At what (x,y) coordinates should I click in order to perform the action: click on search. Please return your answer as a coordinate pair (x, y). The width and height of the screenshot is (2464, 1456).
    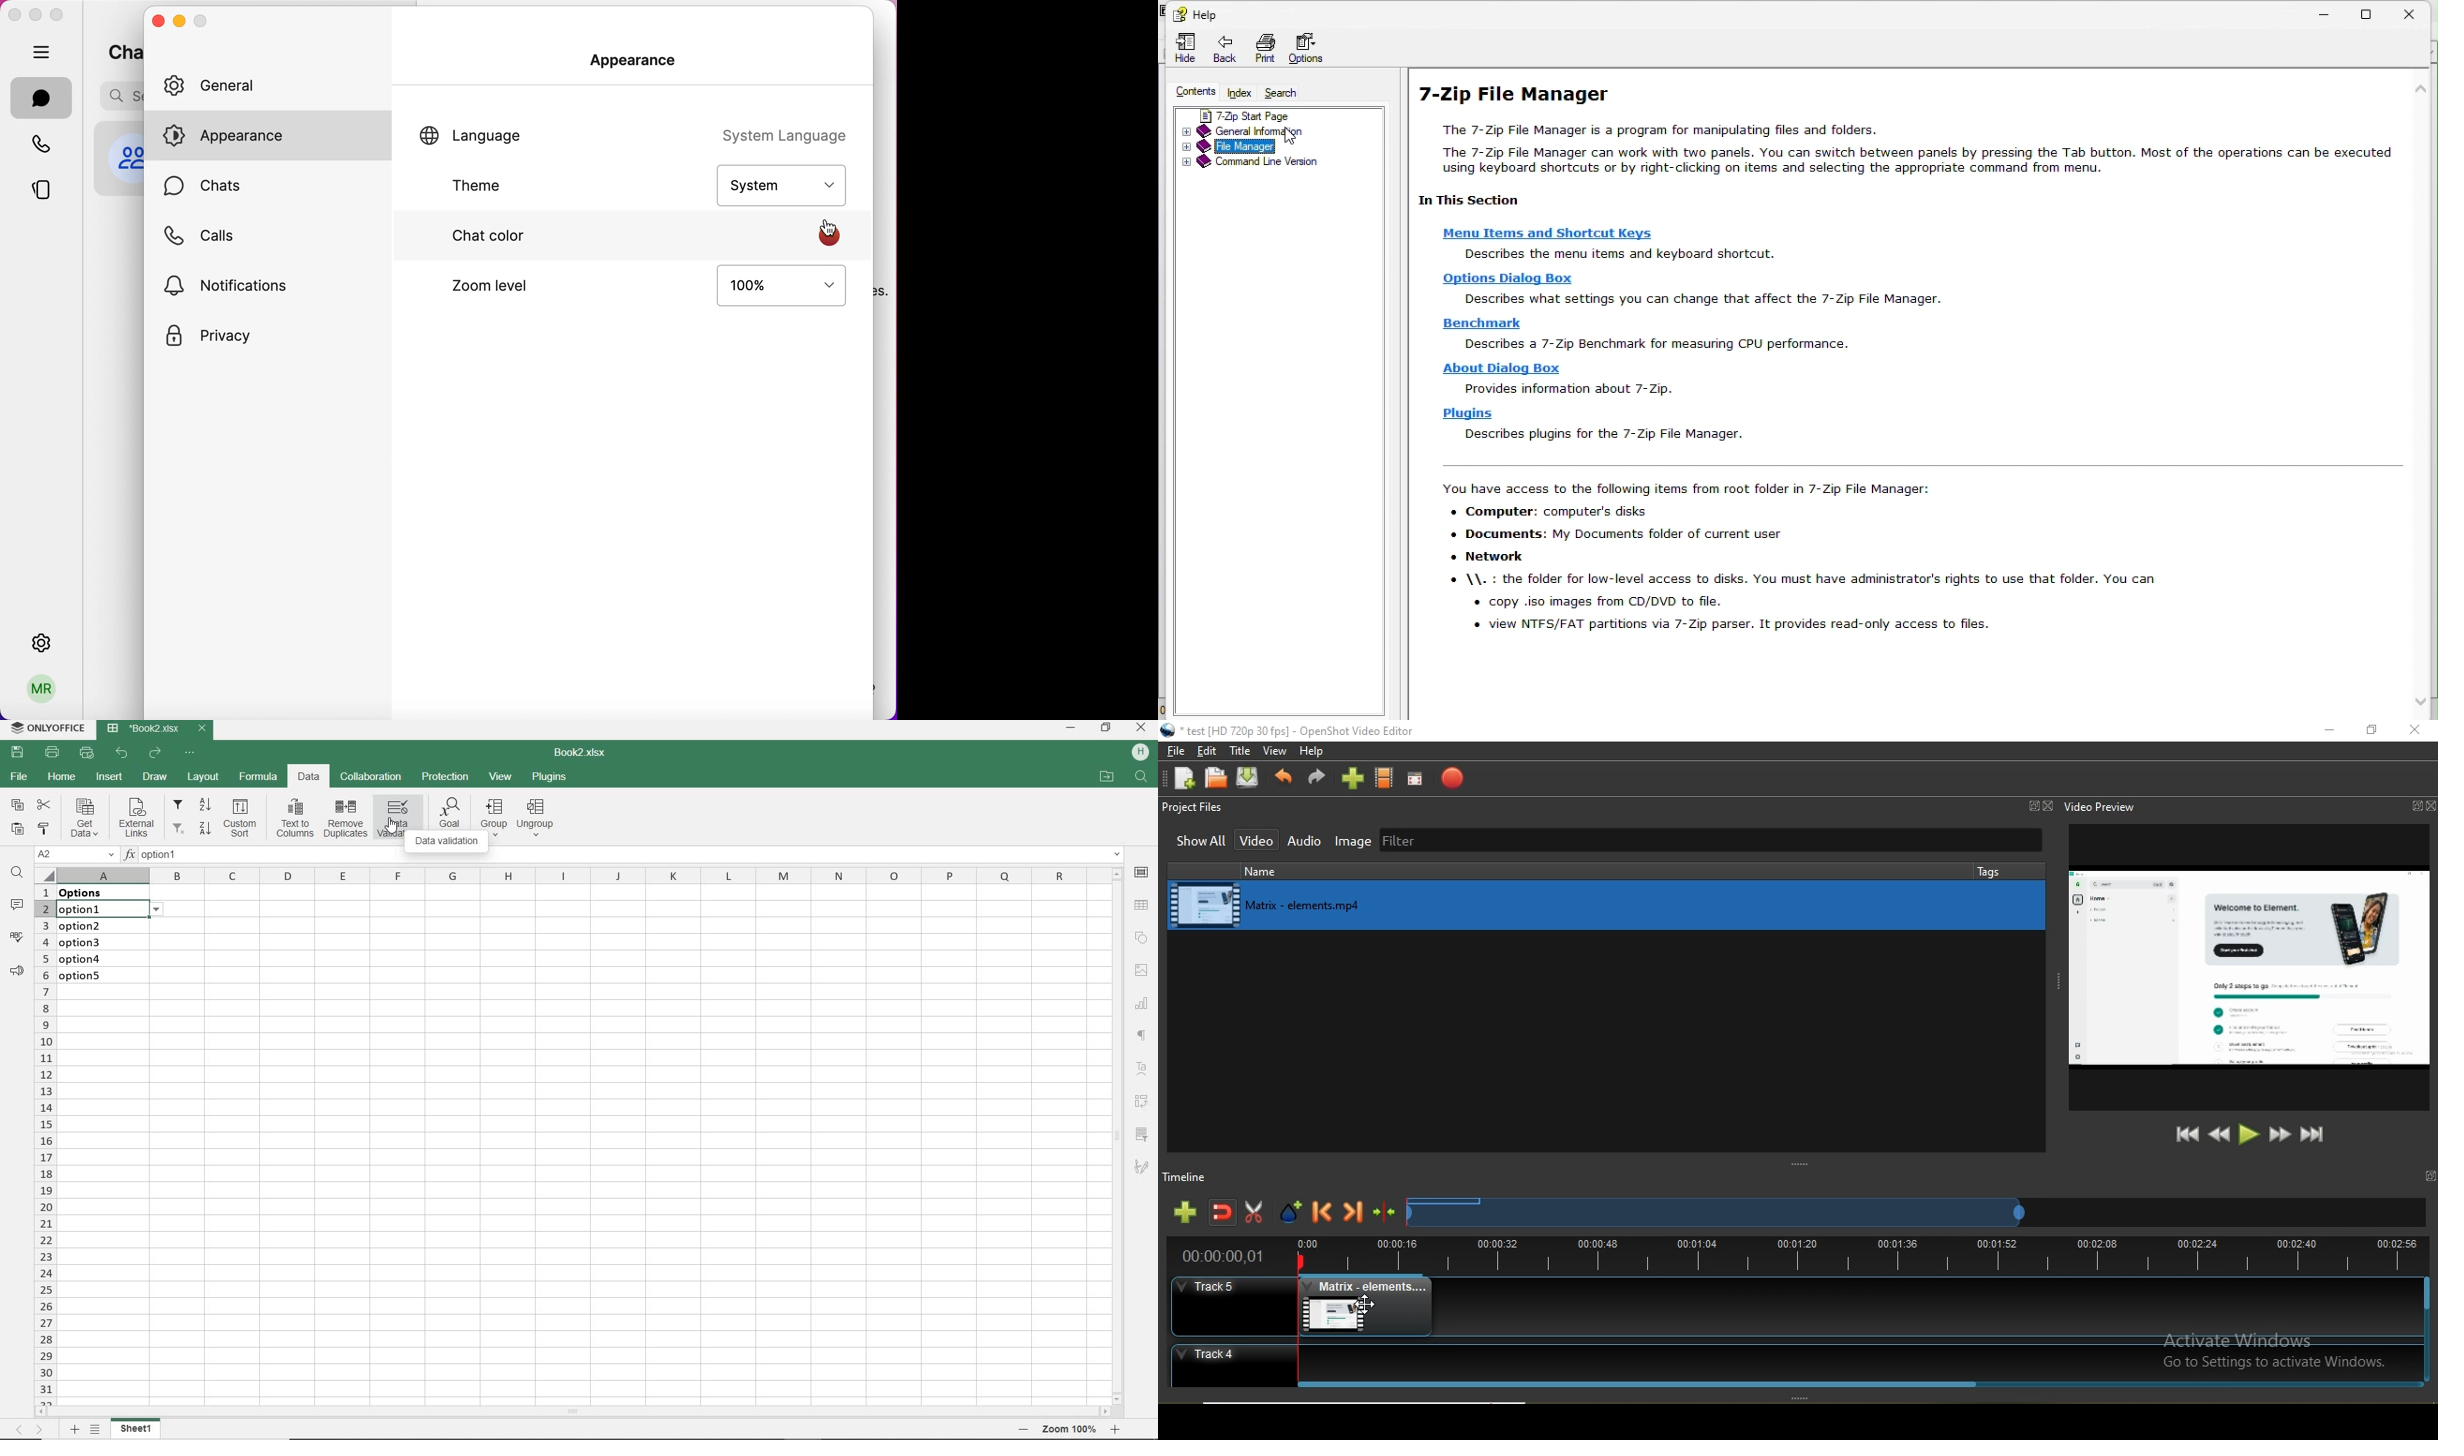
    Looking at the image, I should click on (1143, 778).